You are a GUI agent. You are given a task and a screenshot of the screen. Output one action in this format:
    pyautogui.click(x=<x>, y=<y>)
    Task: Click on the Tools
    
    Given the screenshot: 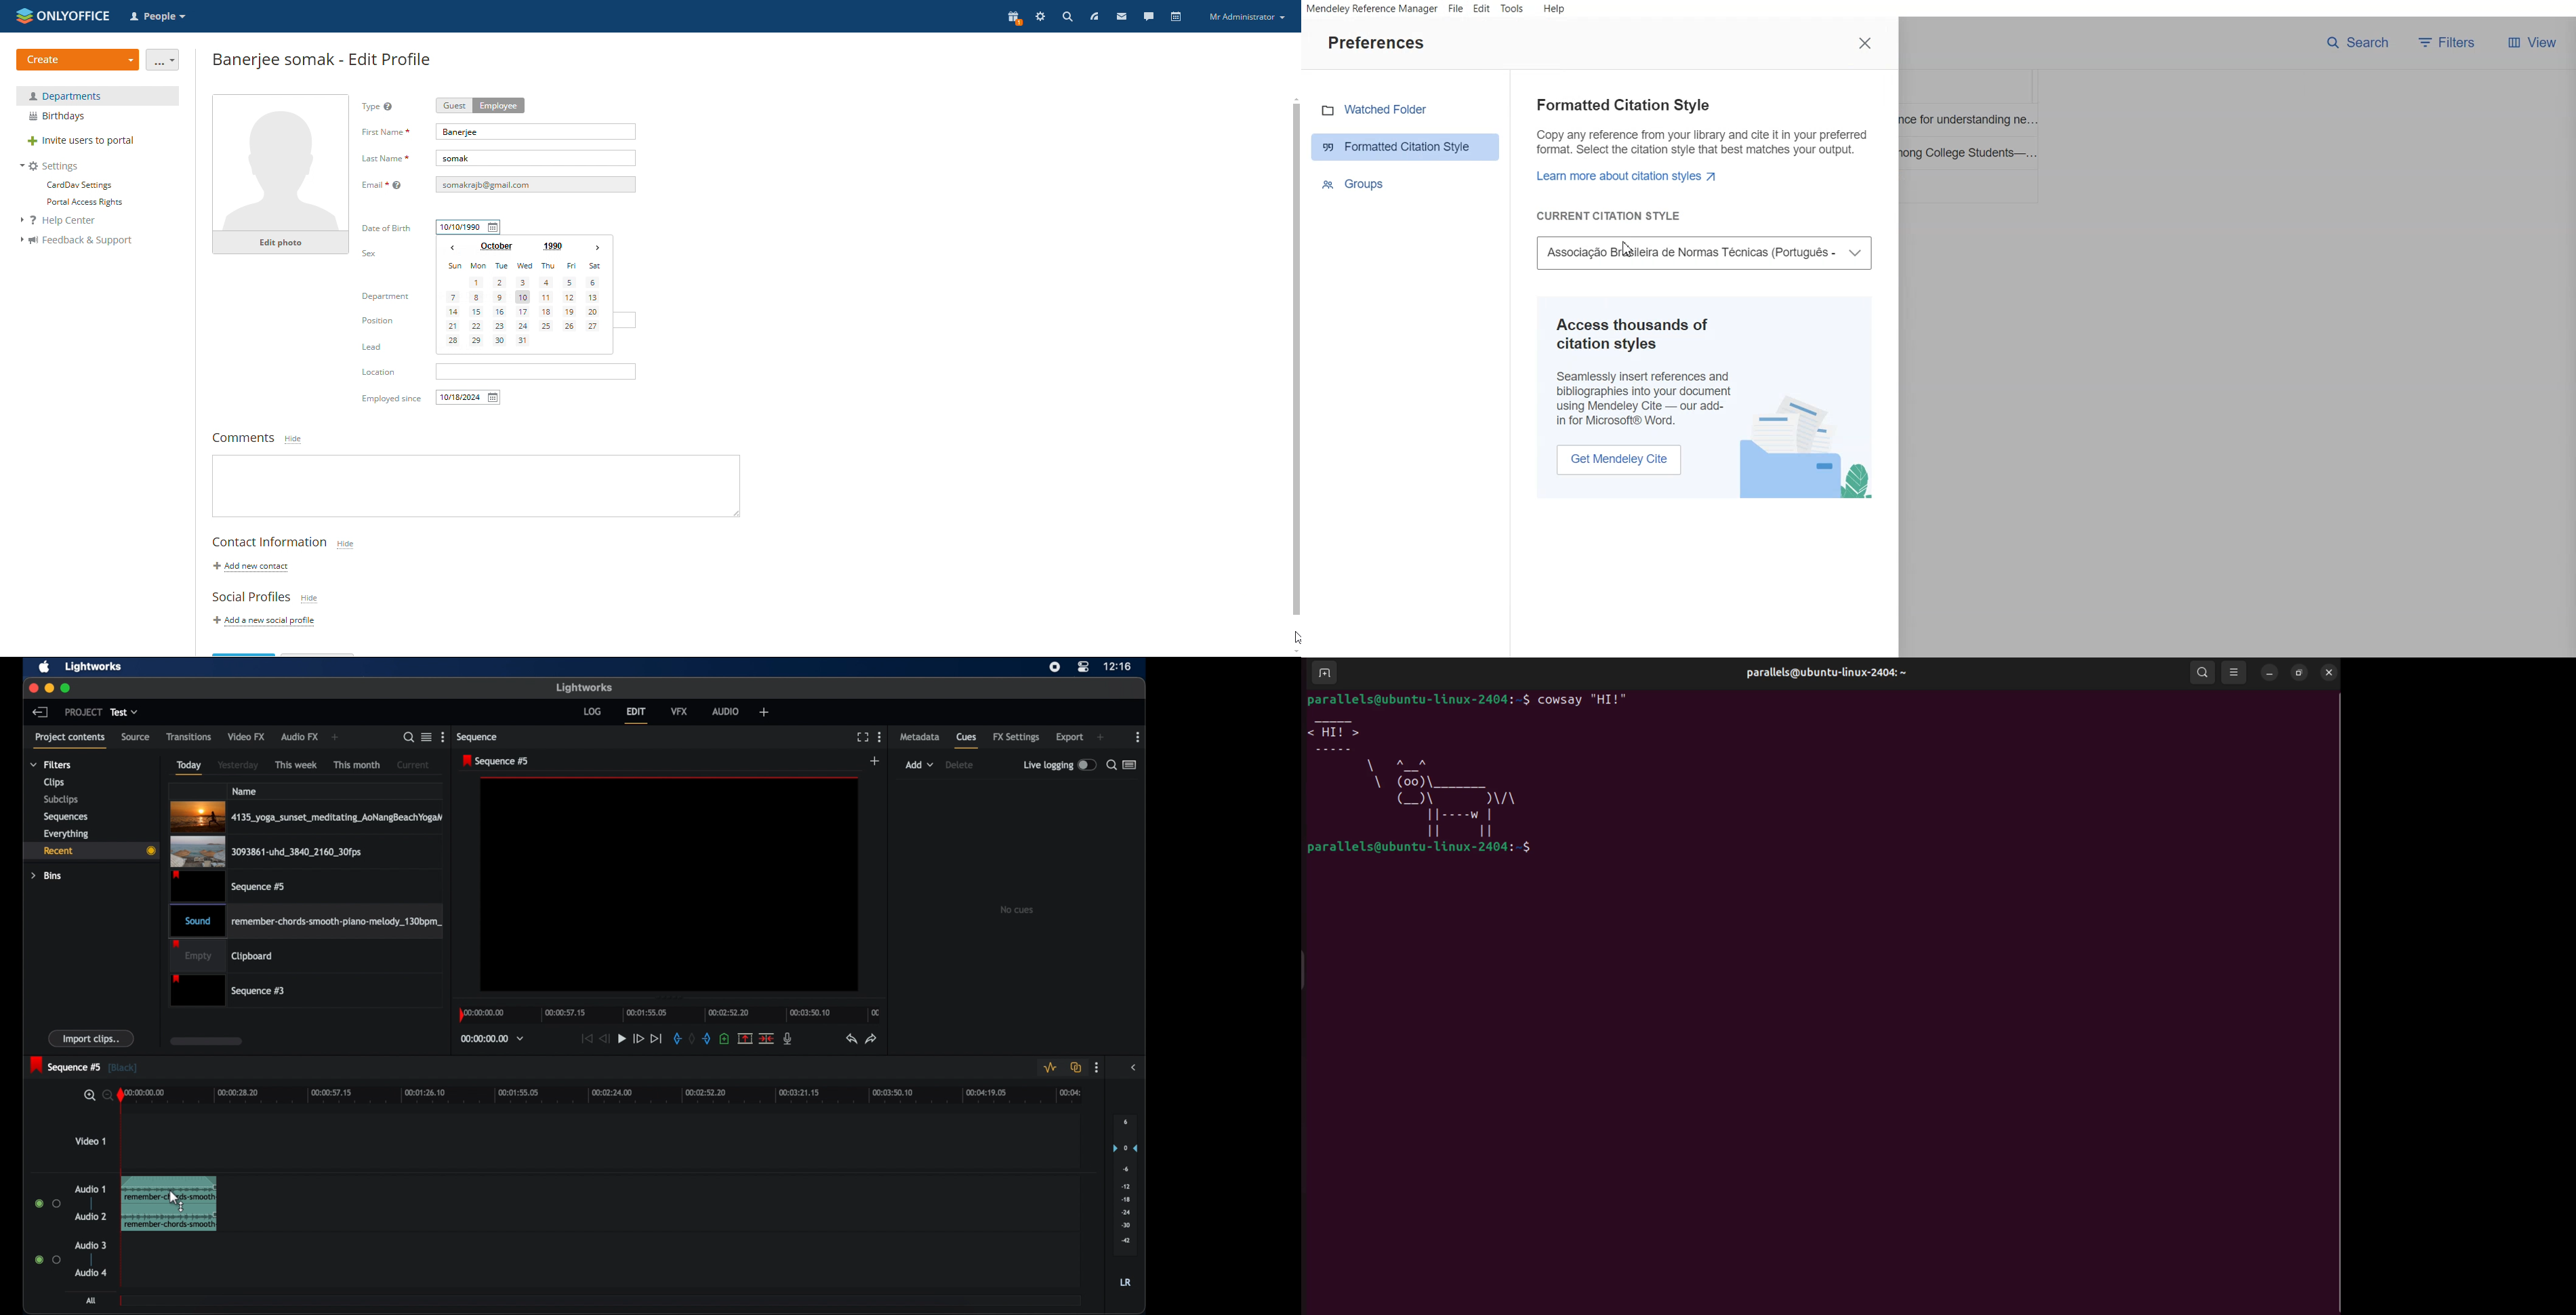 What is the action you would take?
    pyautogui.click(x=1512, y=9)
    